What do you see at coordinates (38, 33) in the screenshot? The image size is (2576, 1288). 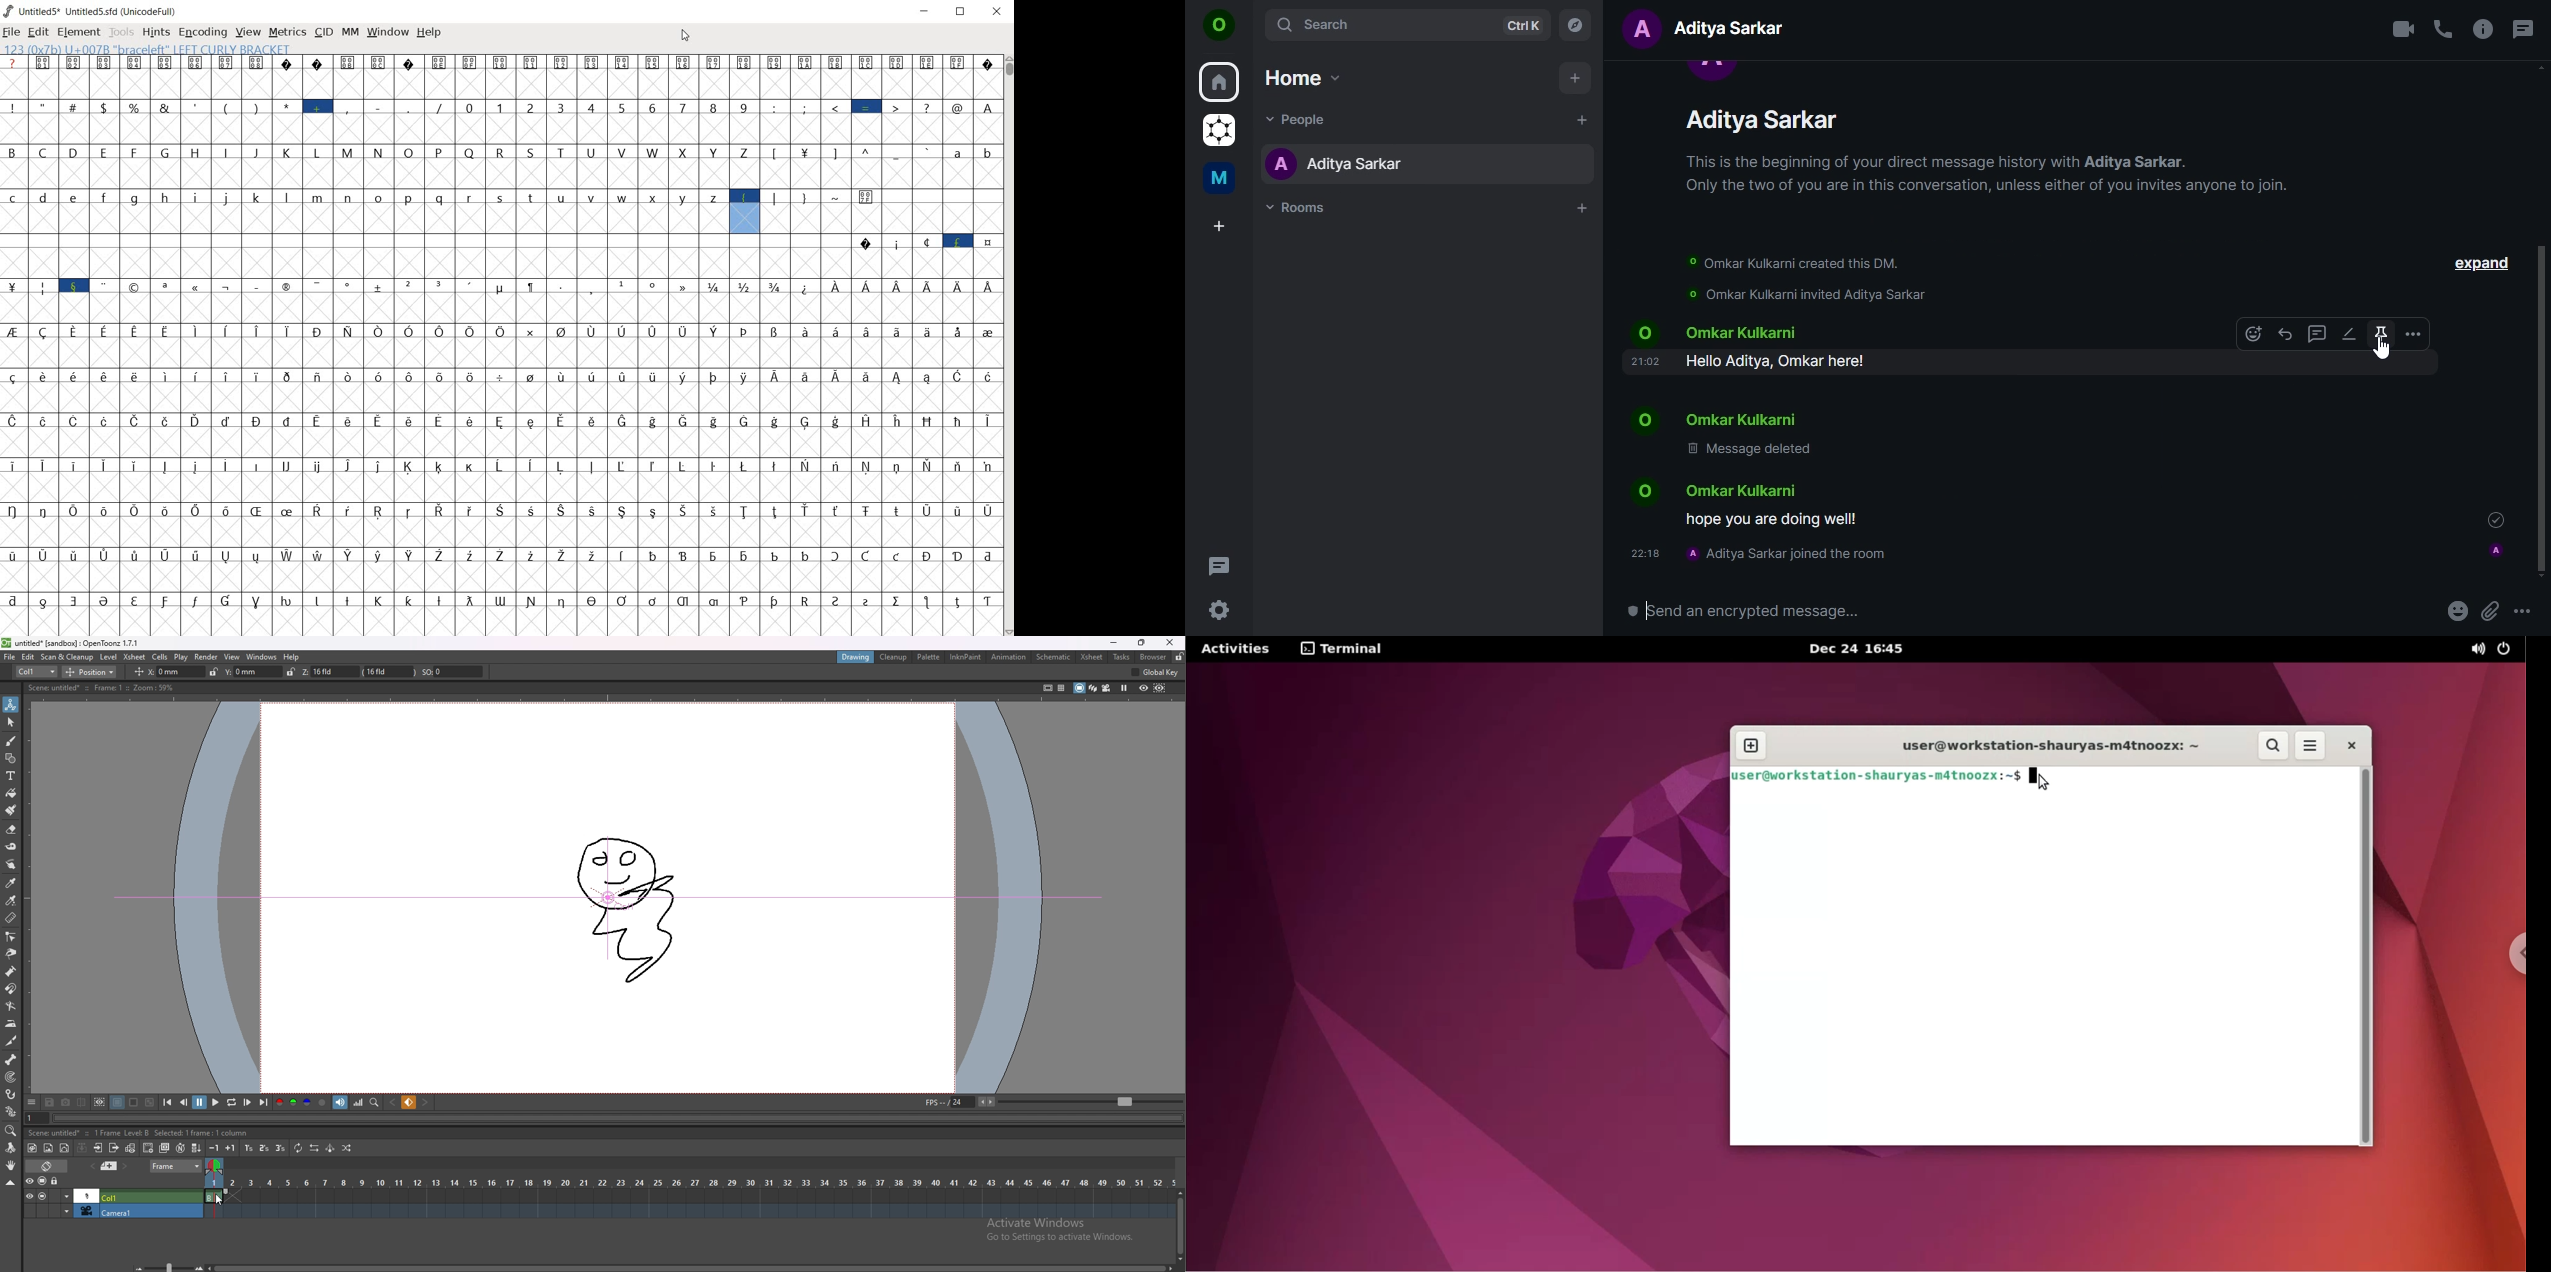 I see `EDIT` at bounding box center [38, 33].